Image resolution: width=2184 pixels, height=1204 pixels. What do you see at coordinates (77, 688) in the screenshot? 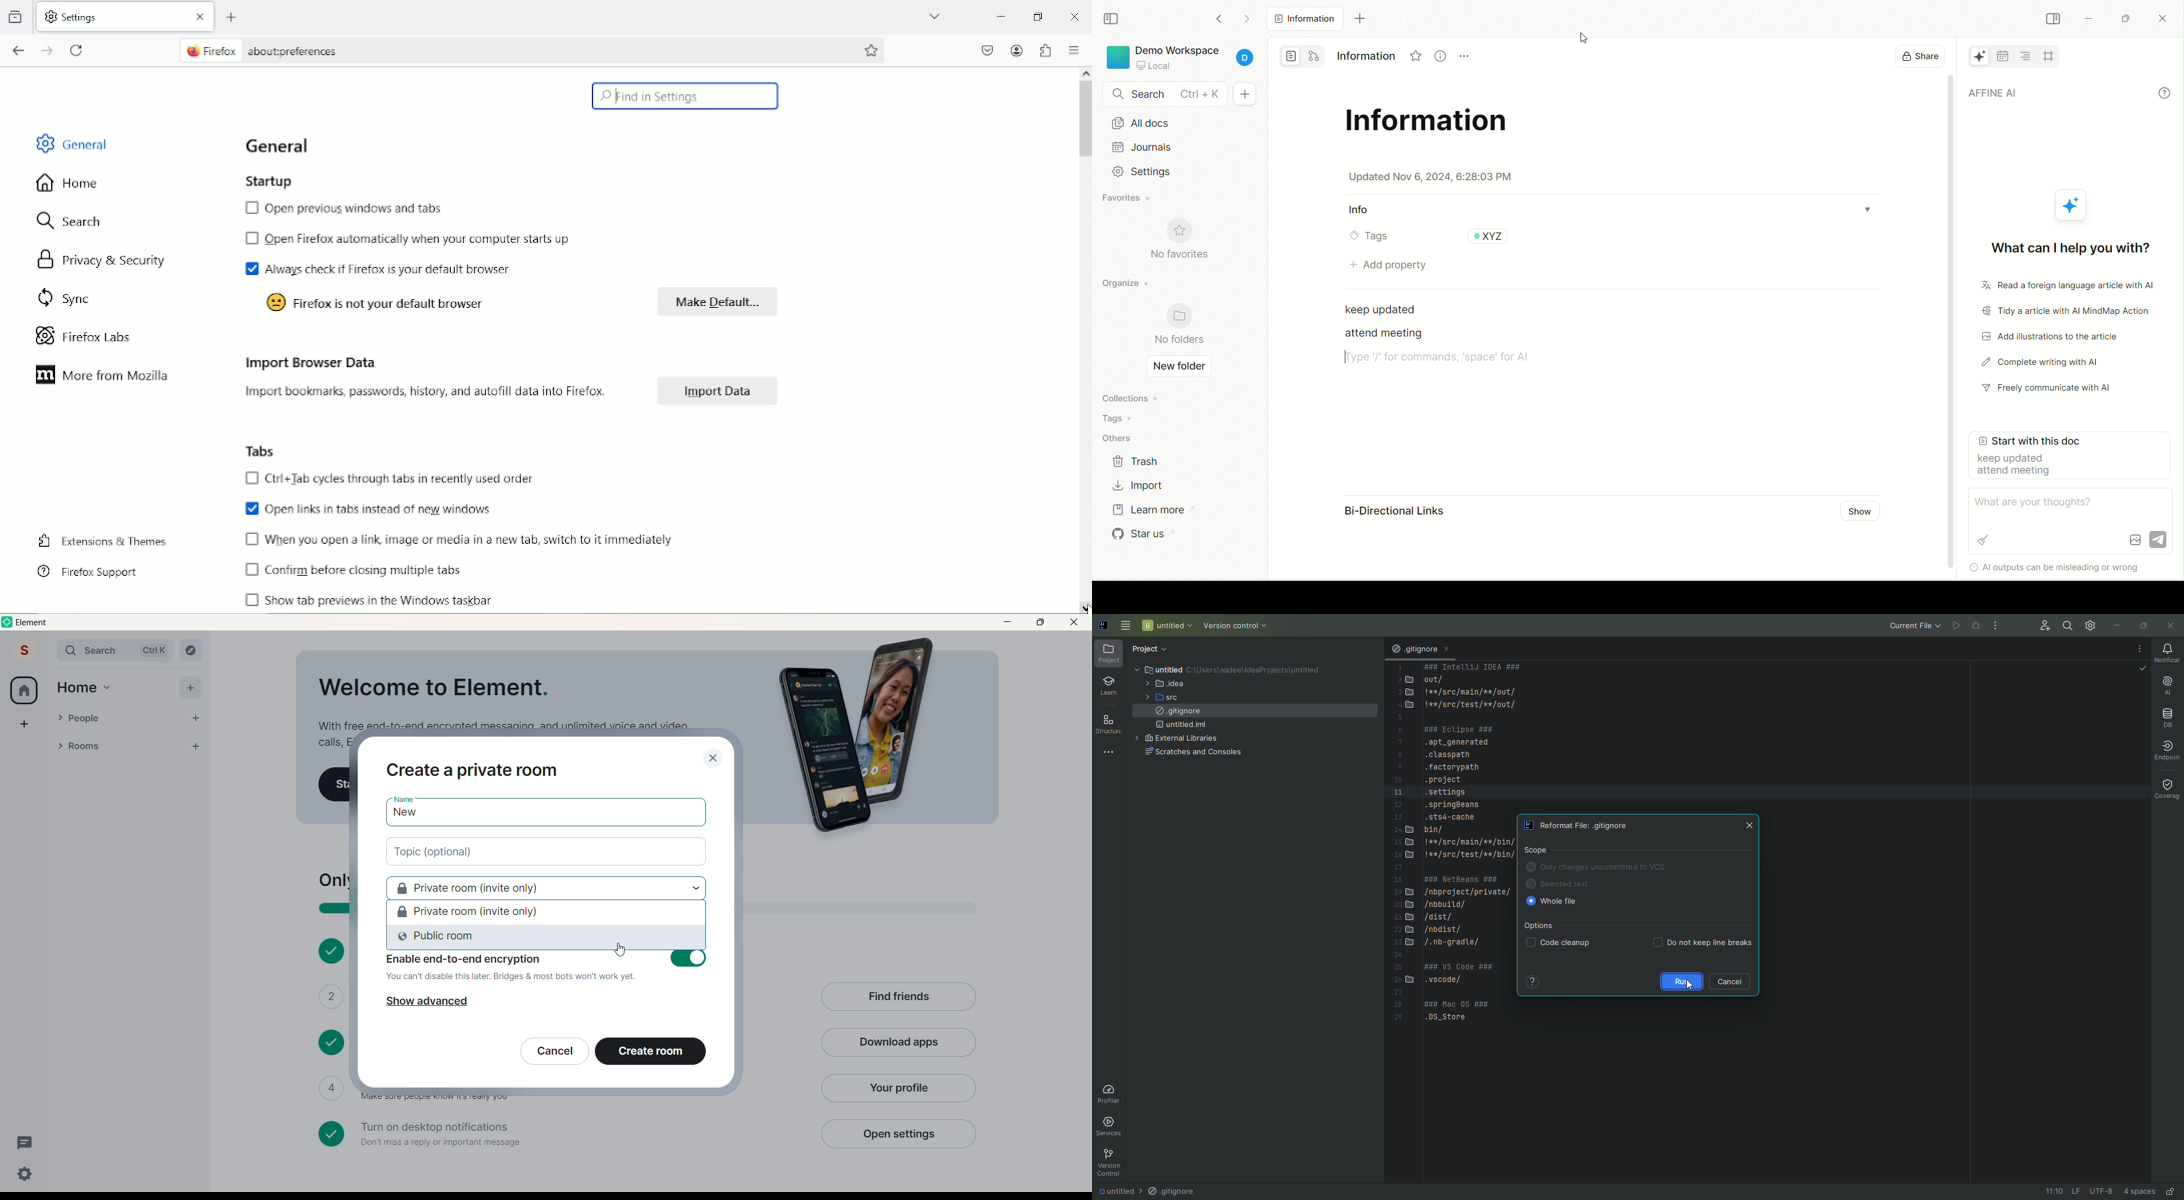
I see `Home` at bounding box center [77, 688].